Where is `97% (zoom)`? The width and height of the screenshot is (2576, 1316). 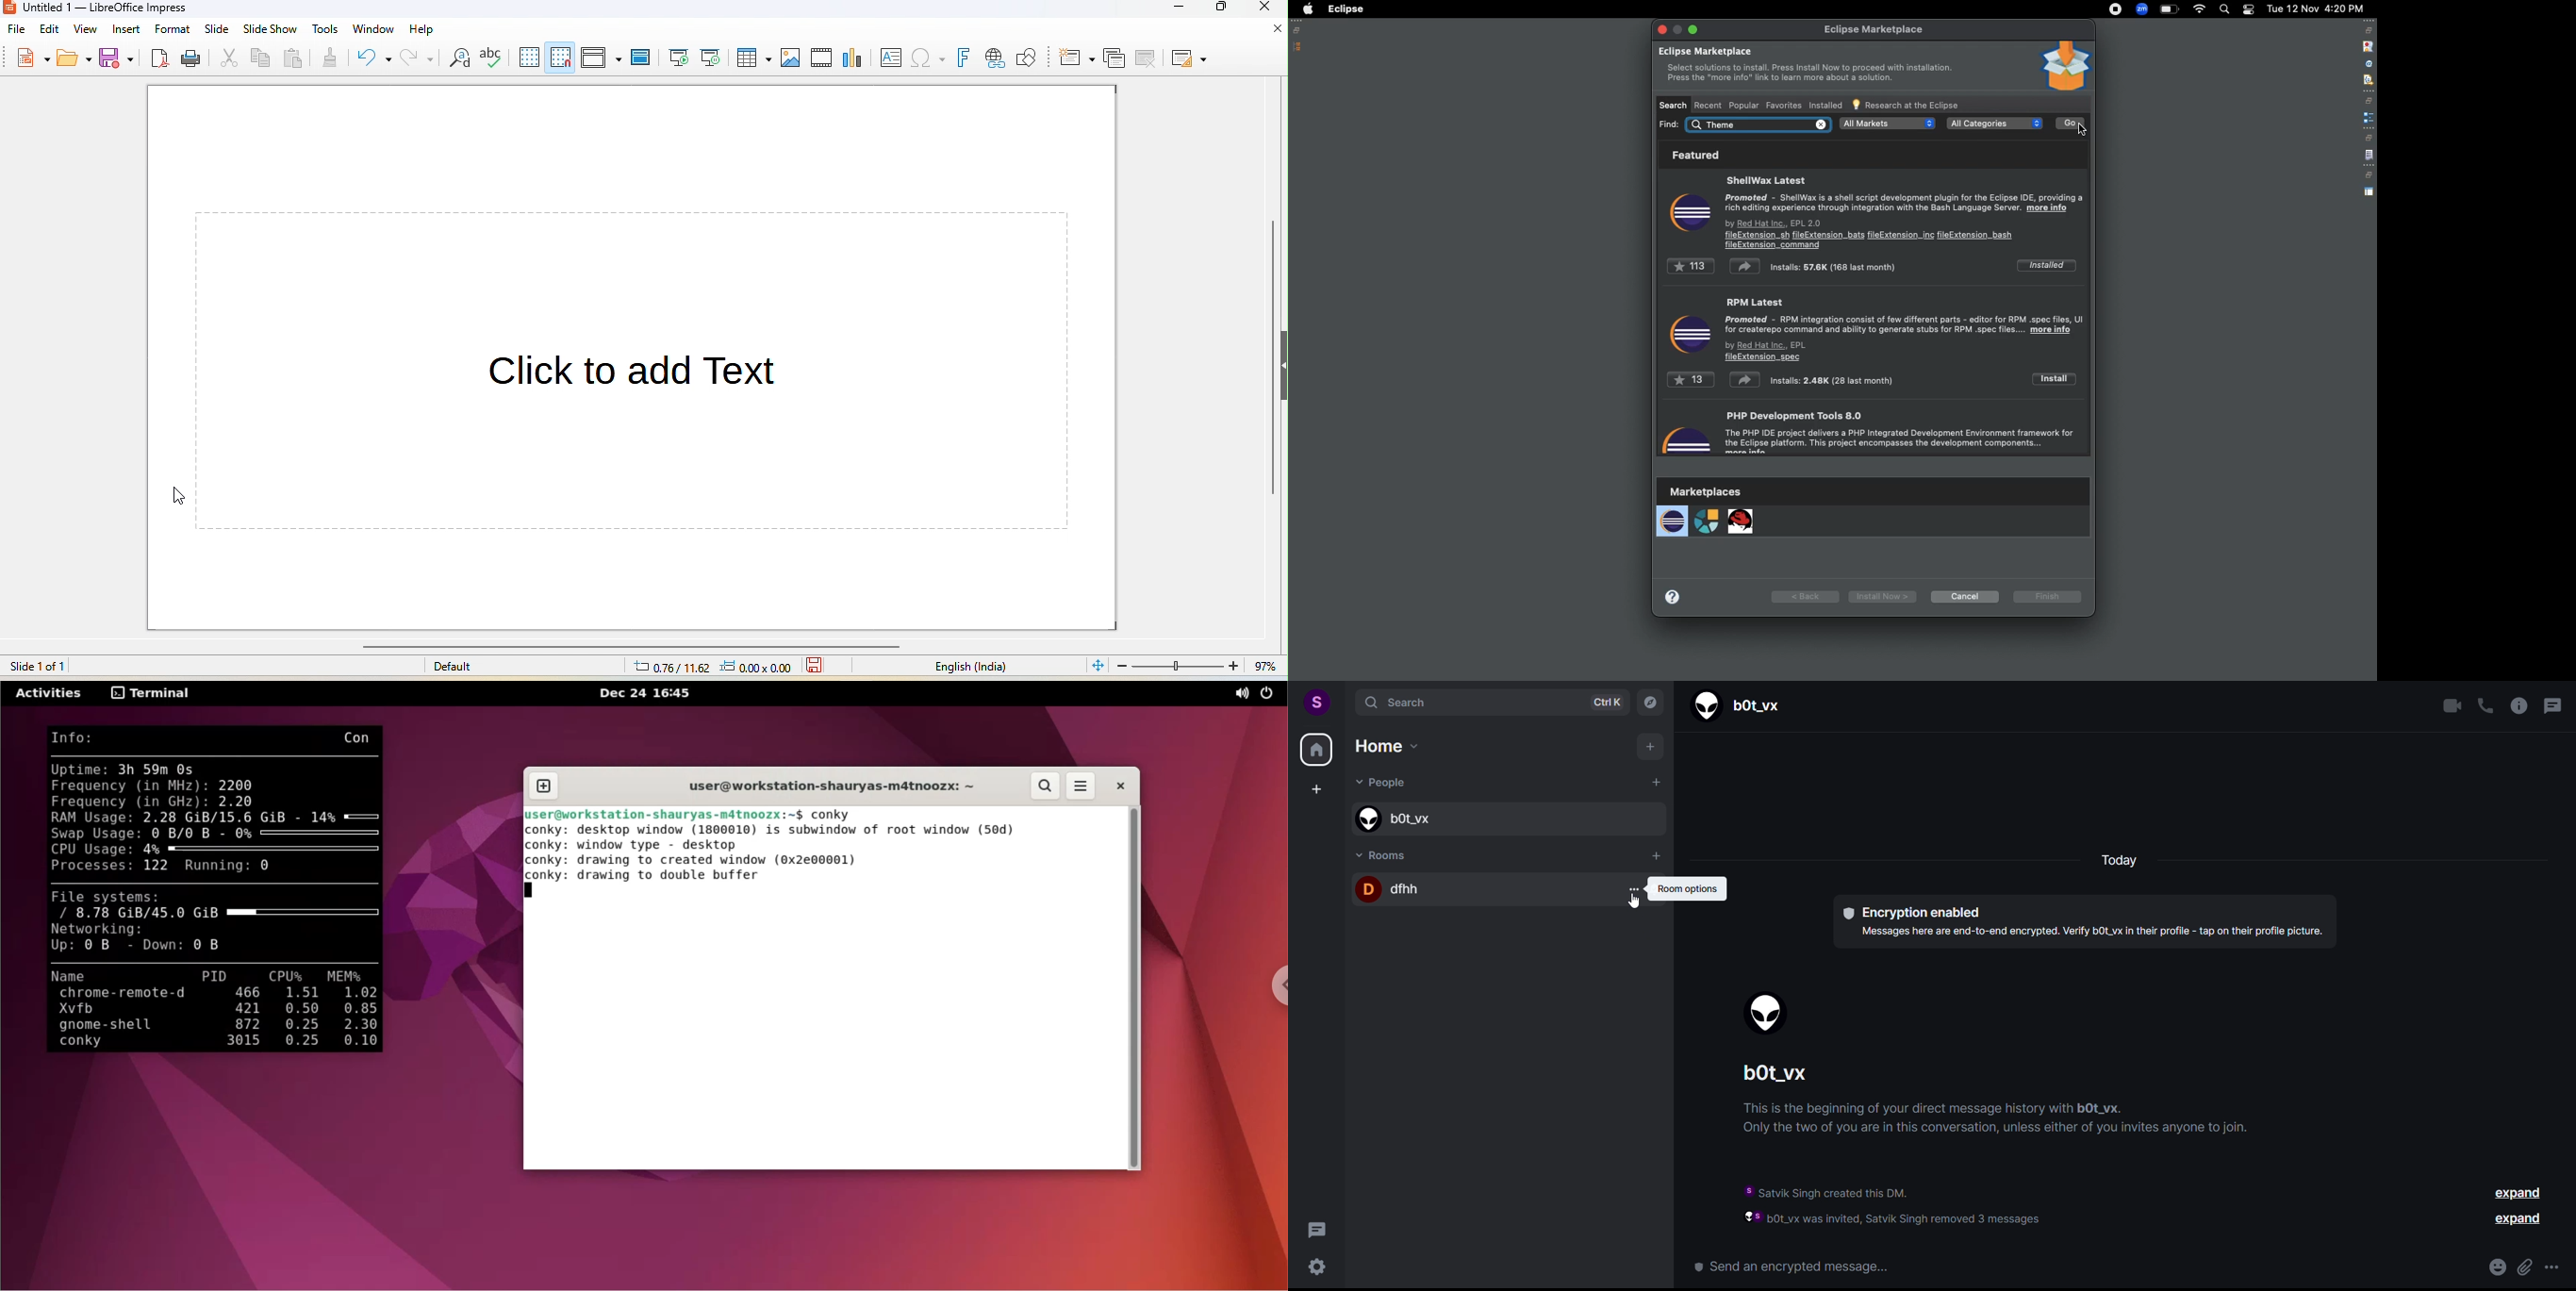
97% (zoom) is located at coordinates (1197, 667).